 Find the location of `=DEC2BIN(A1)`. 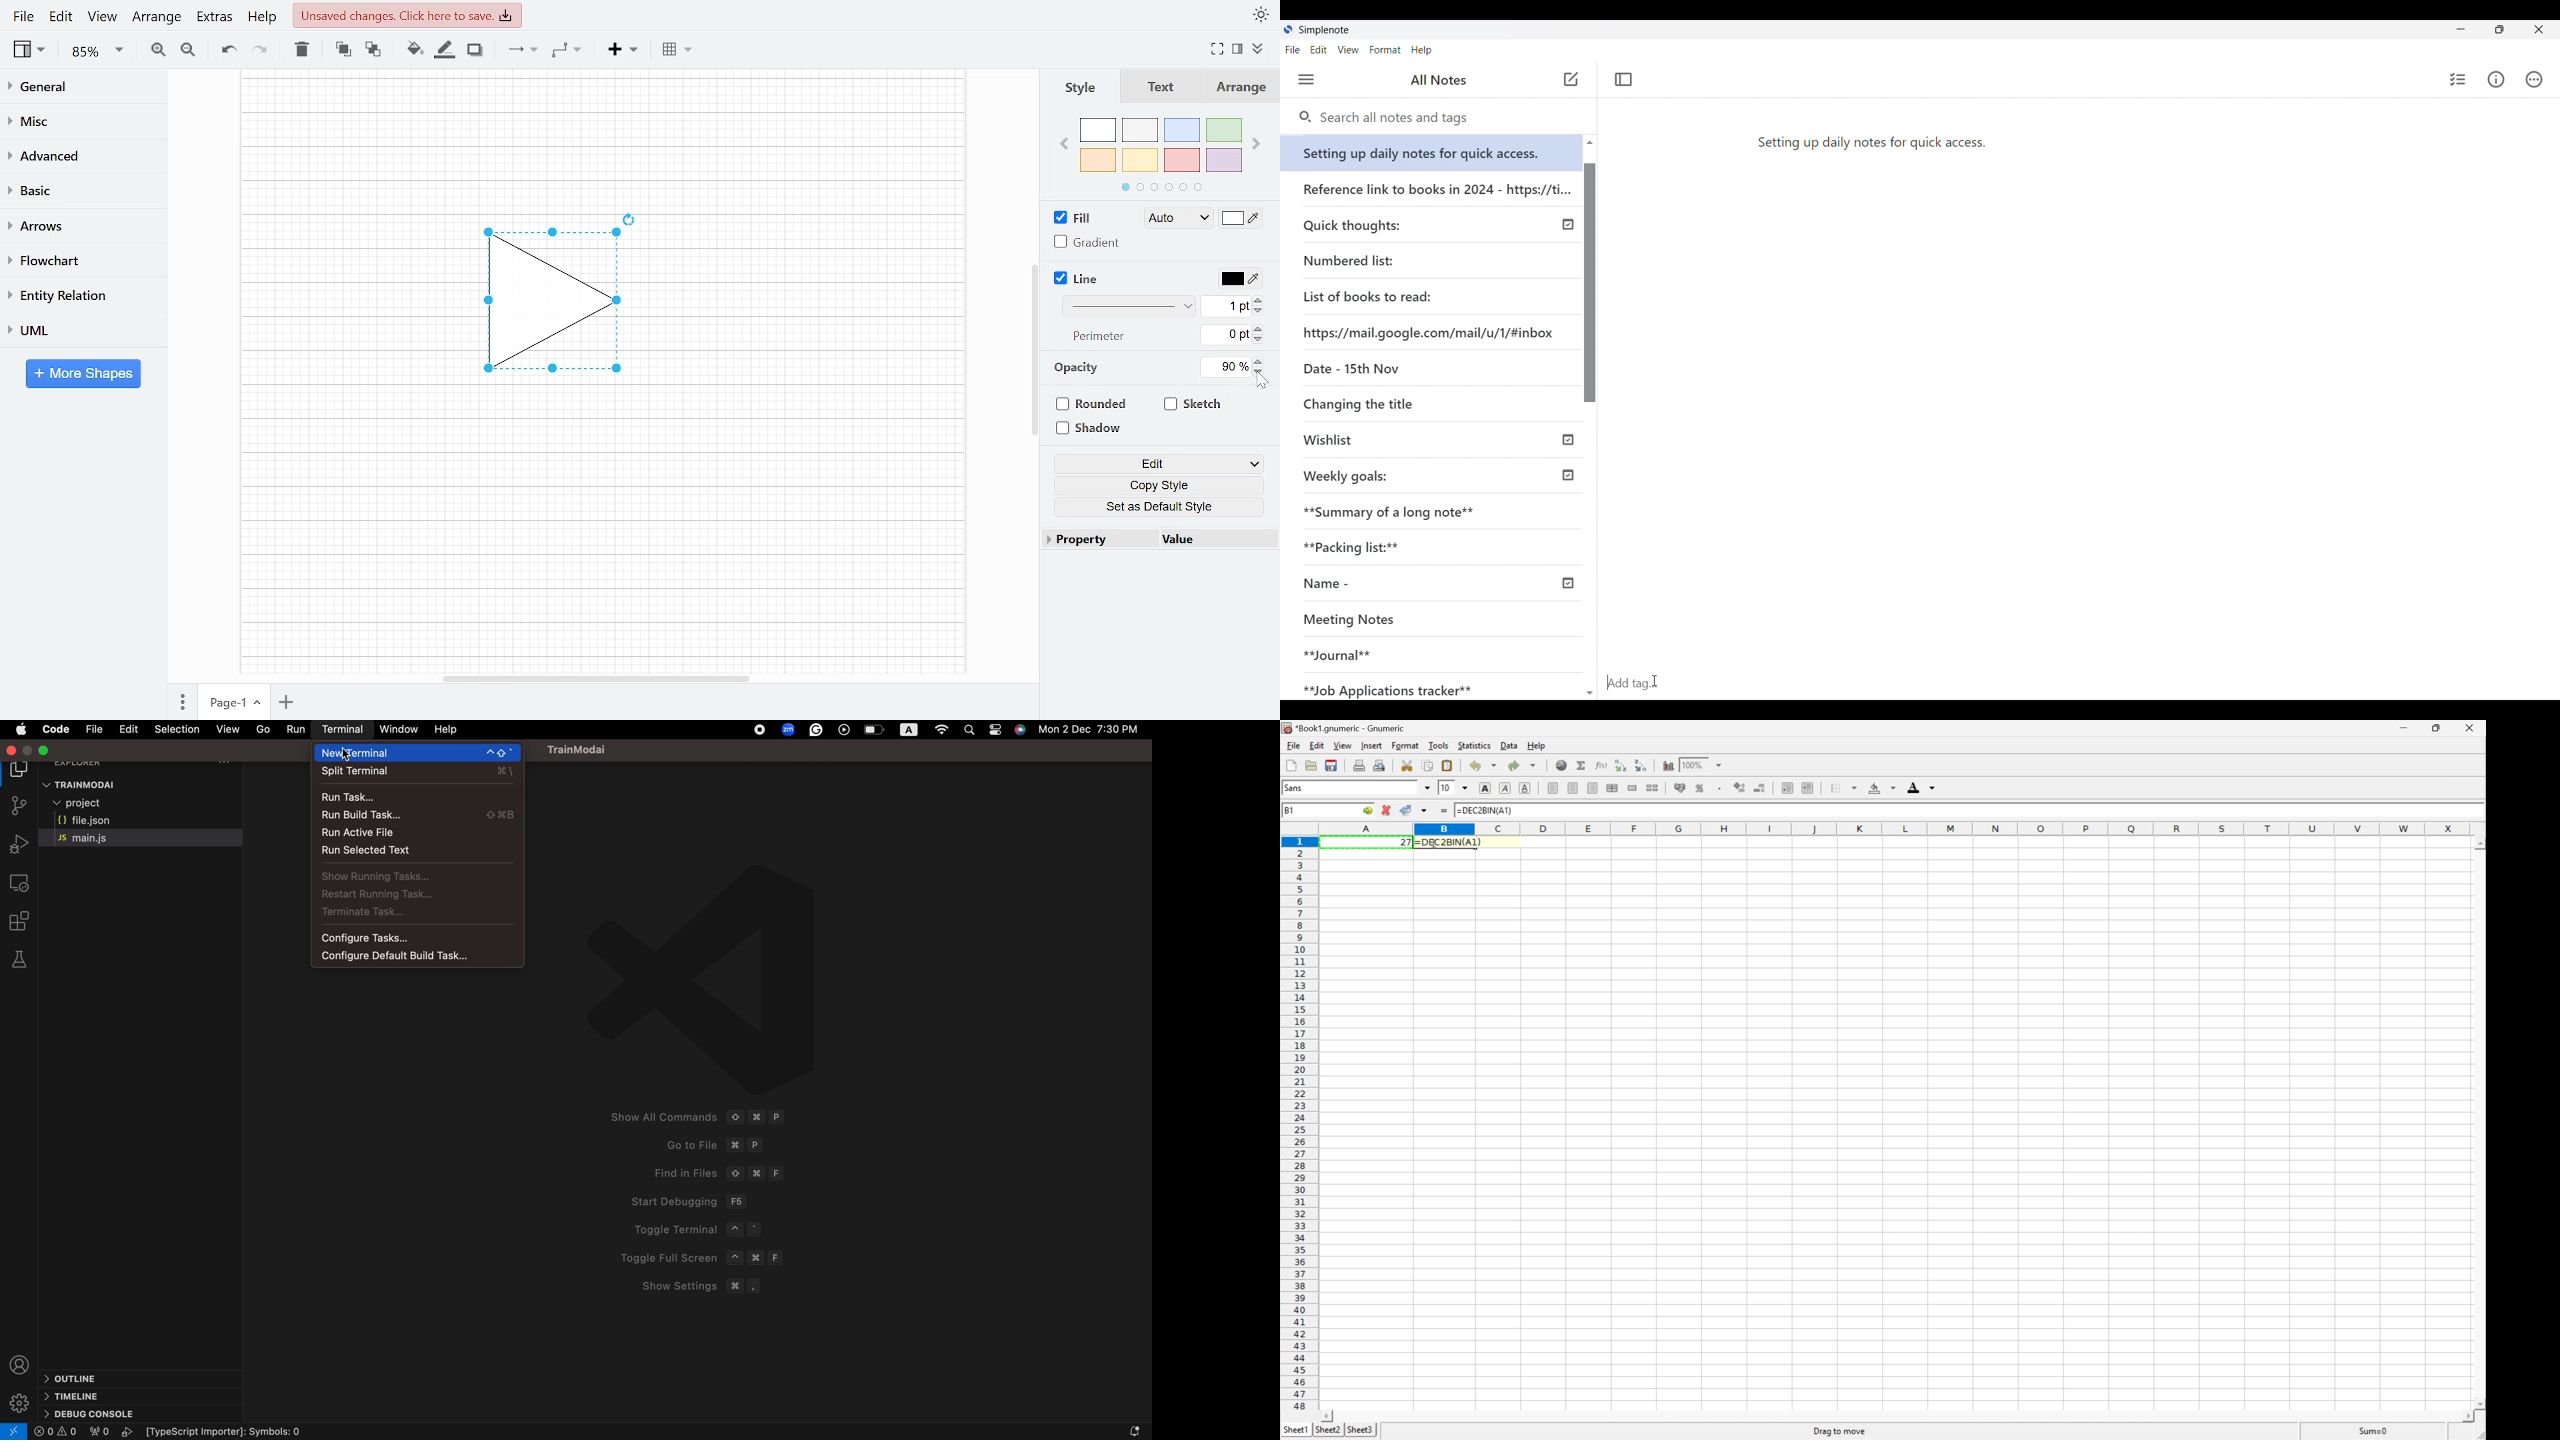

=DEC2BIN(A1) is located at coordinates (1485, 810).